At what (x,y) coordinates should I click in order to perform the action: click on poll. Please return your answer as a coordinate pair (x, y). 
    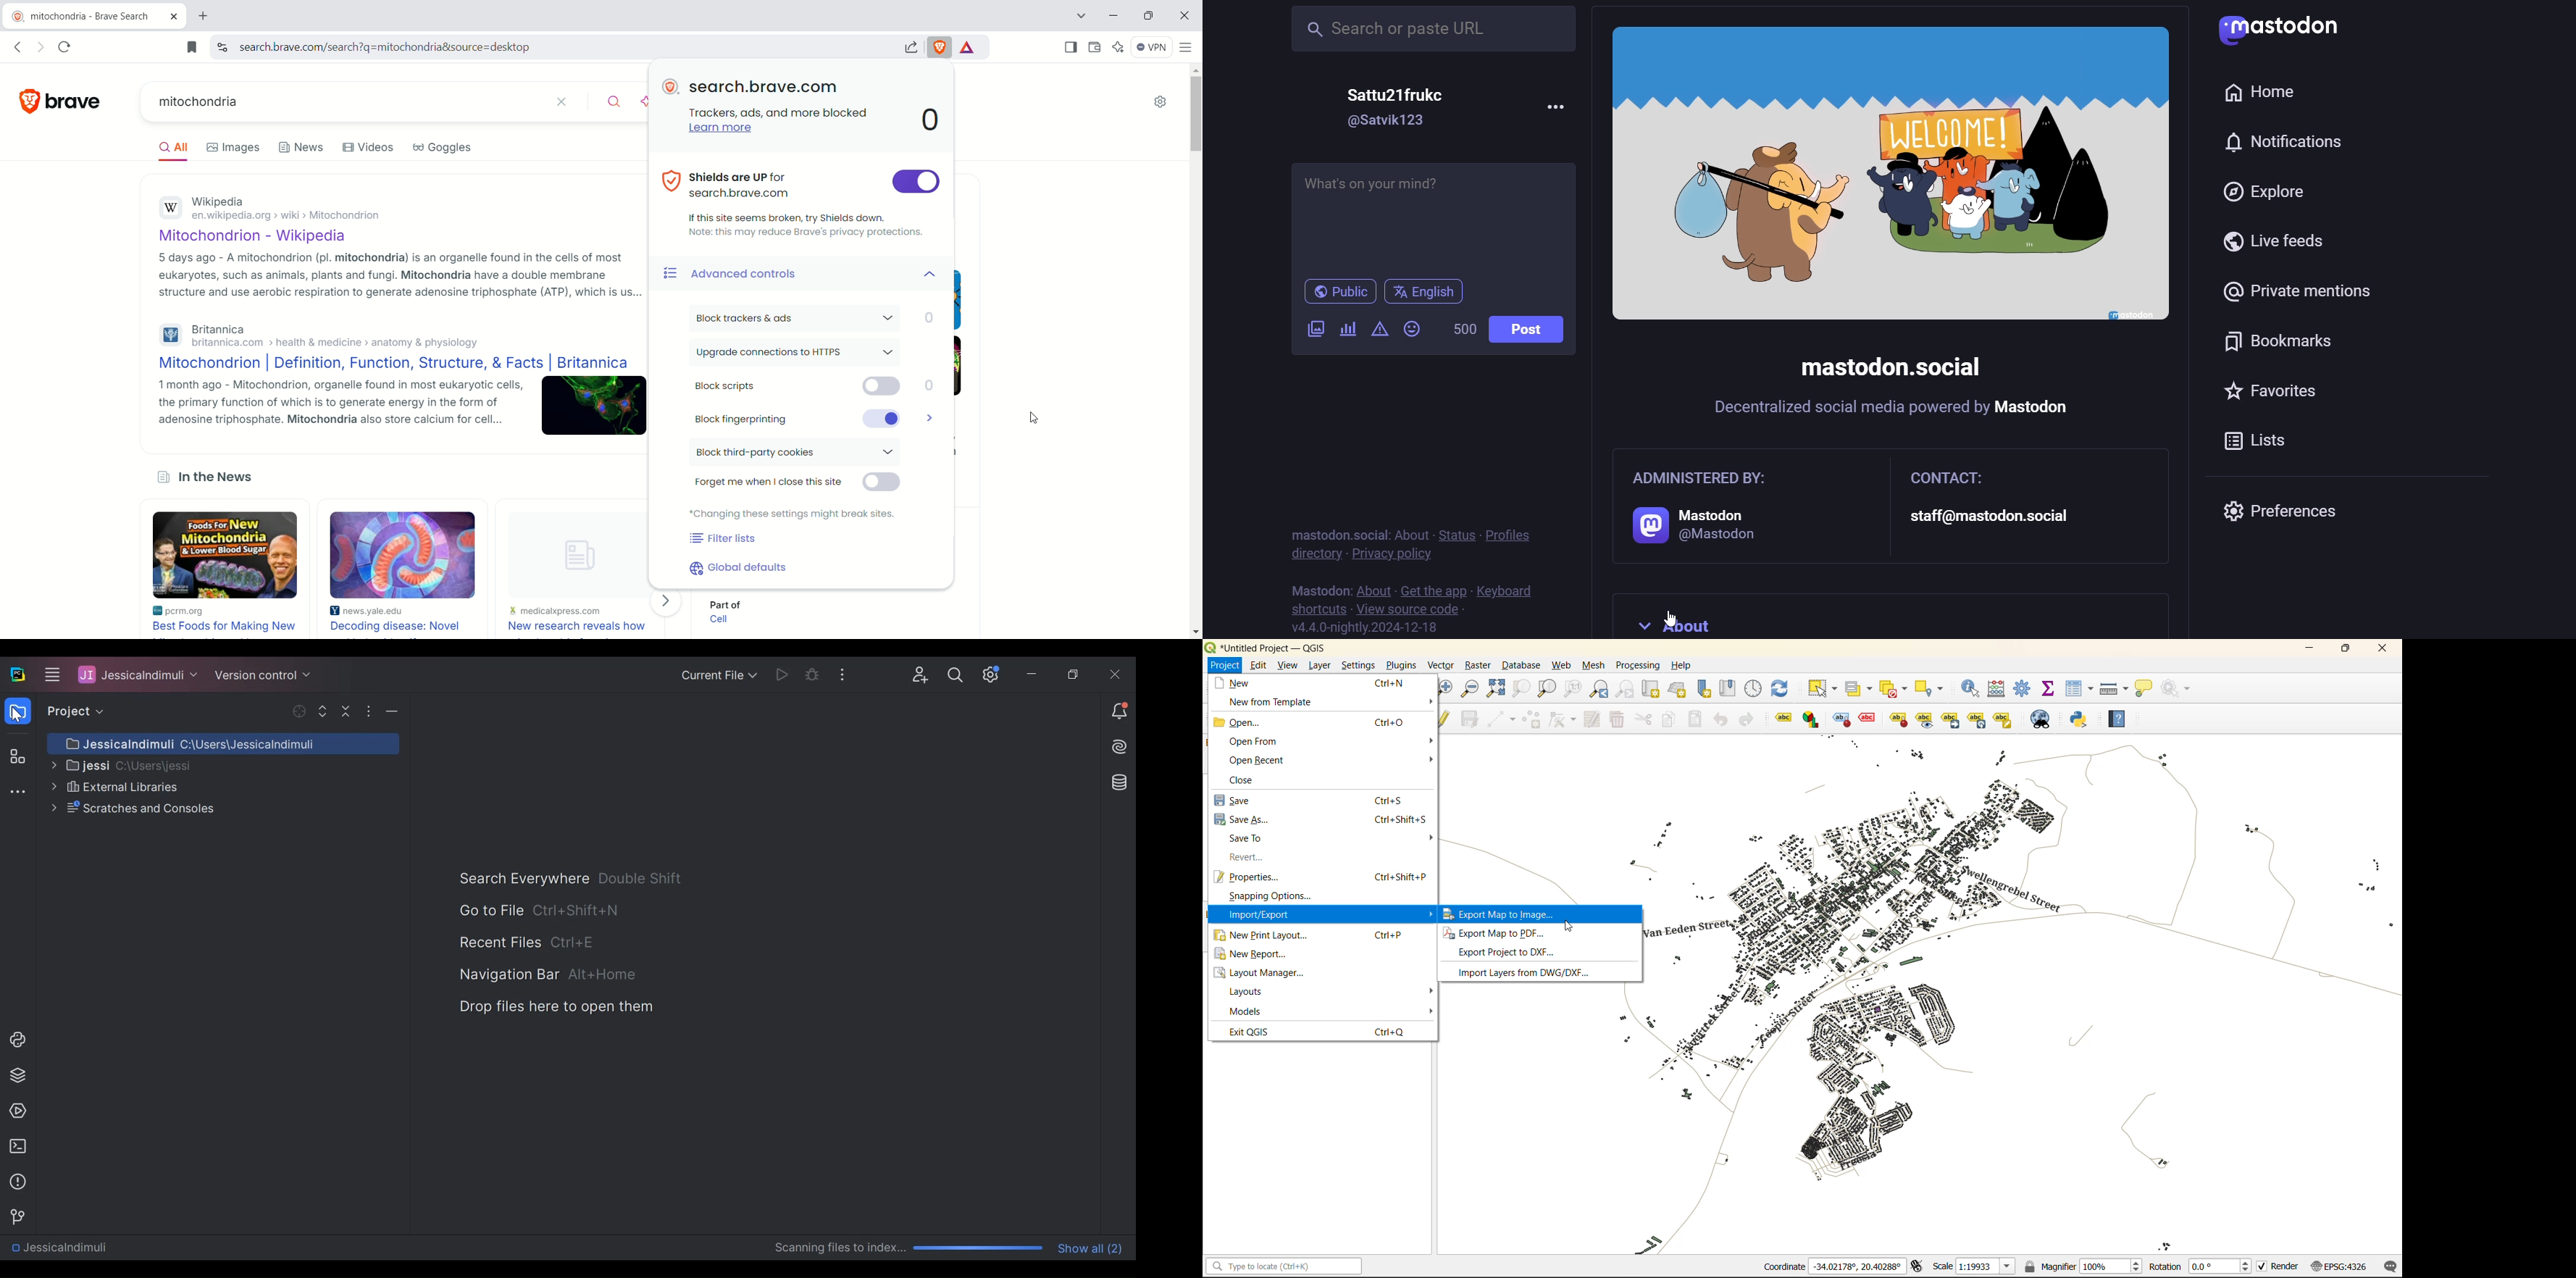
    Looking at the image, I should click on (1347, 331).